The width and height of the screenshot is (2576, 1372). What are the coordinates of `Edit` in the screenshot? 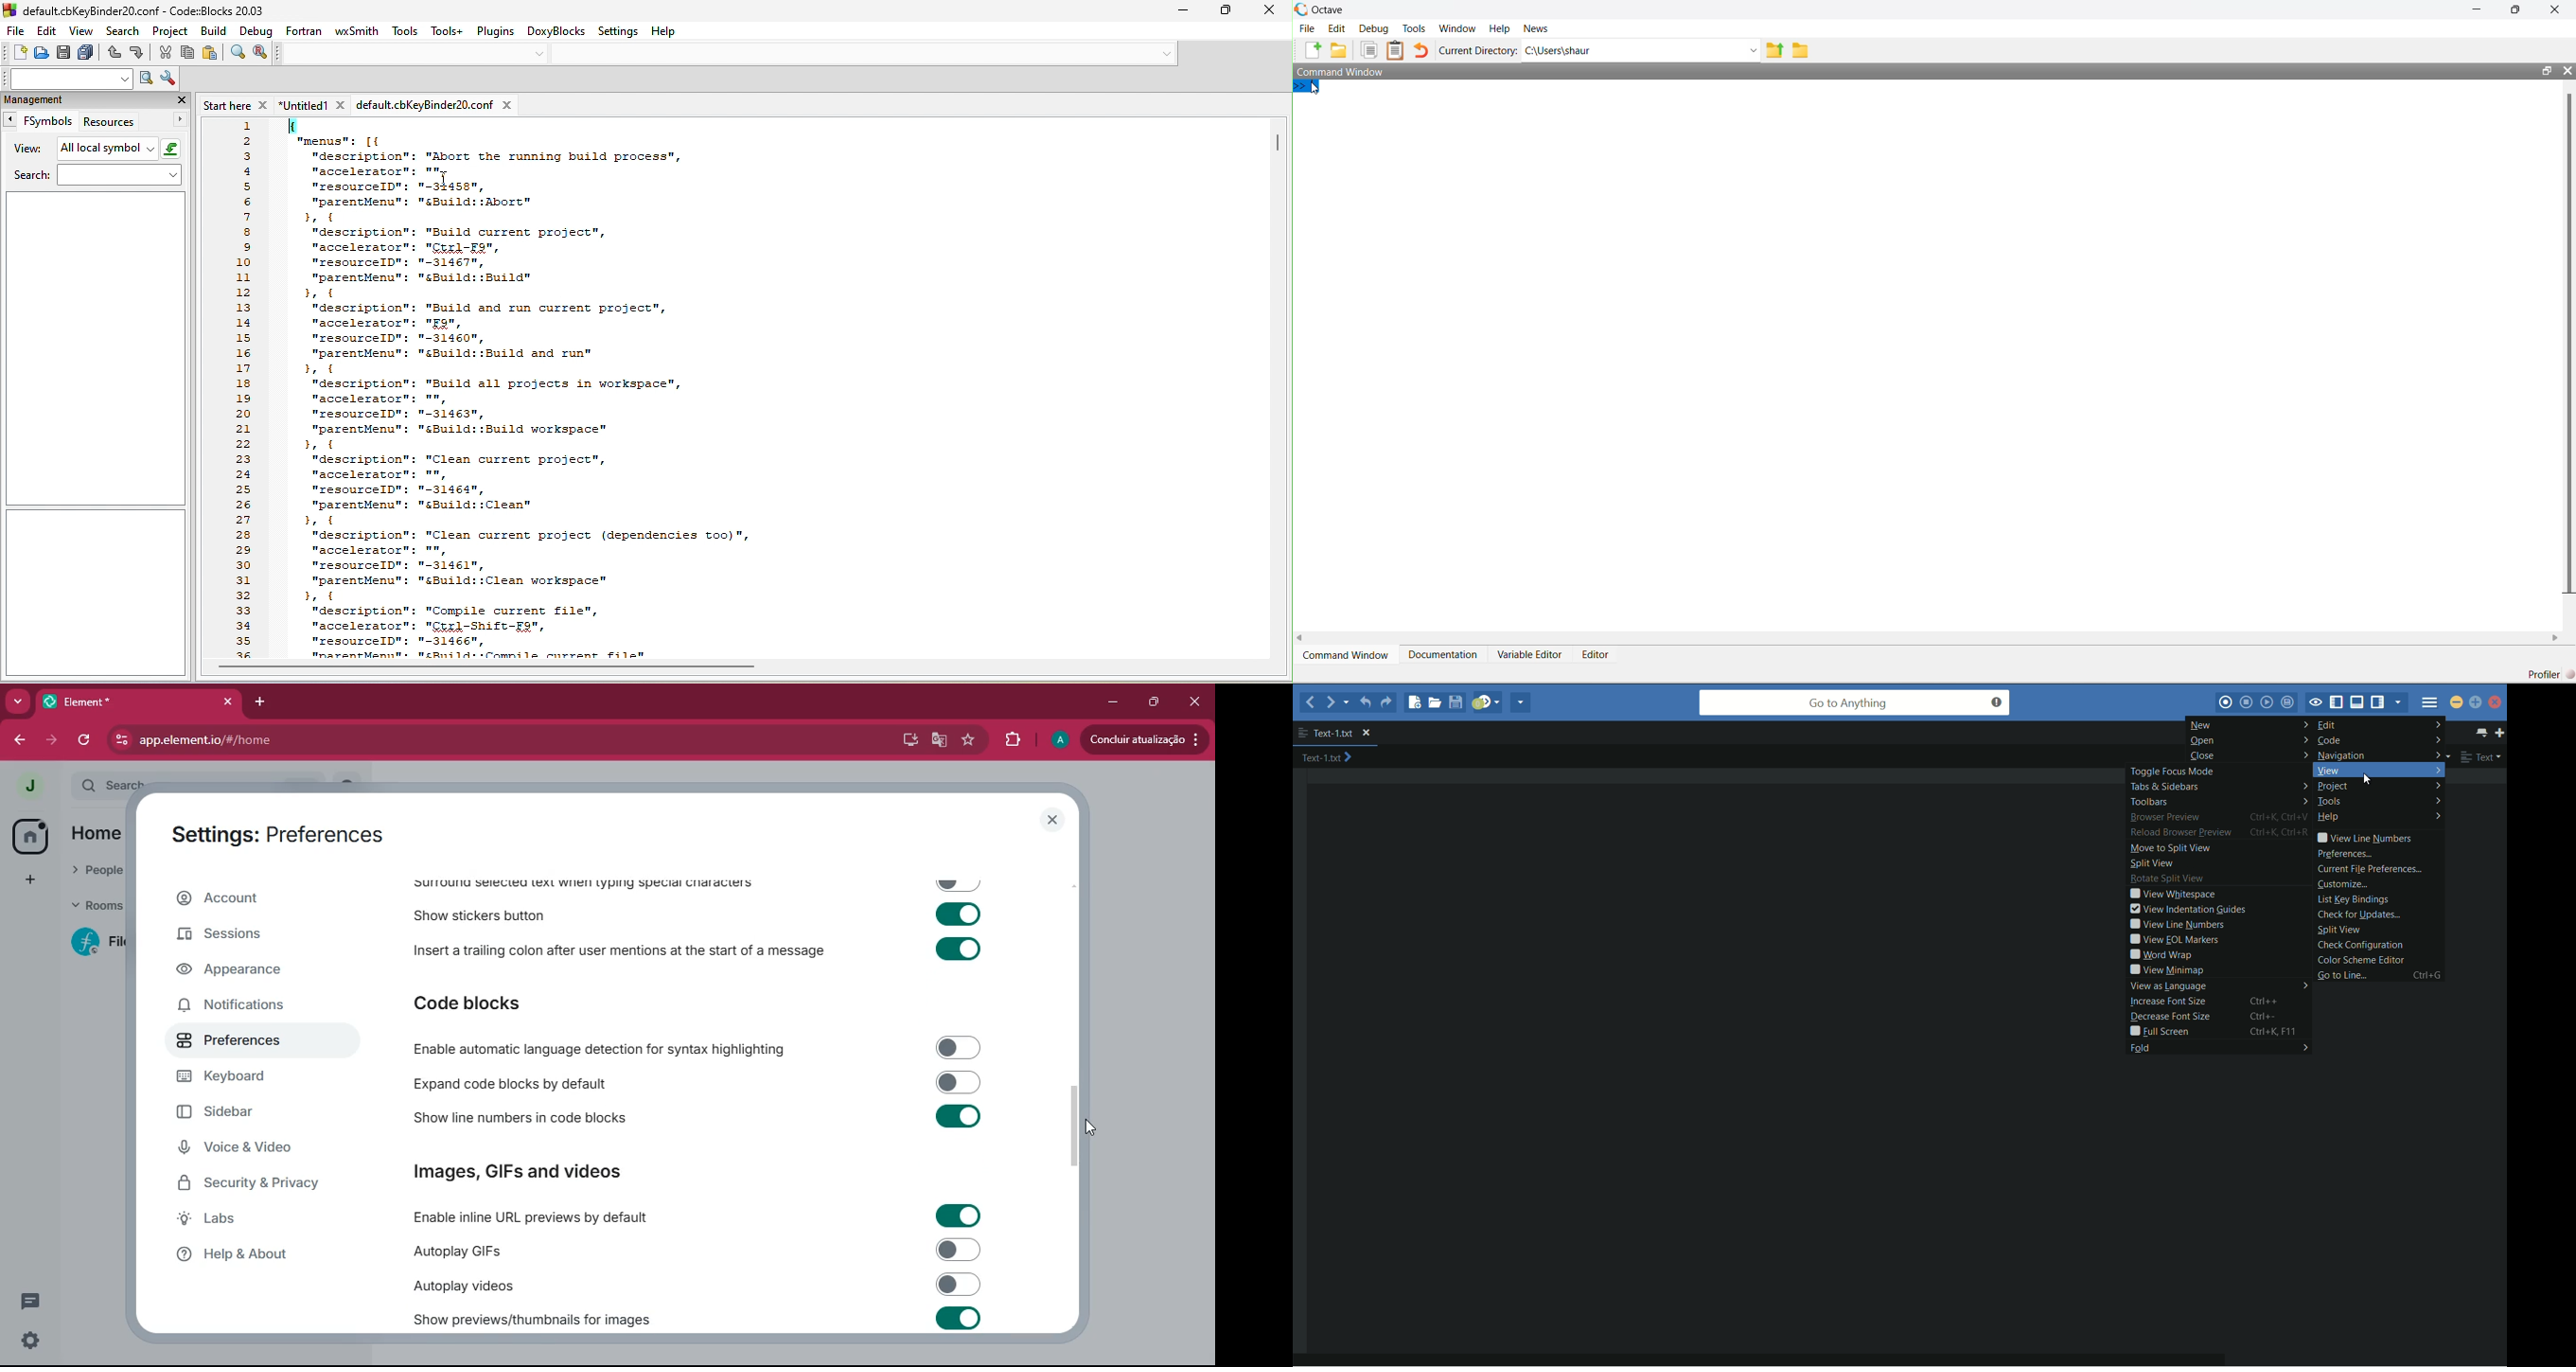 It's located at (1336, 28).